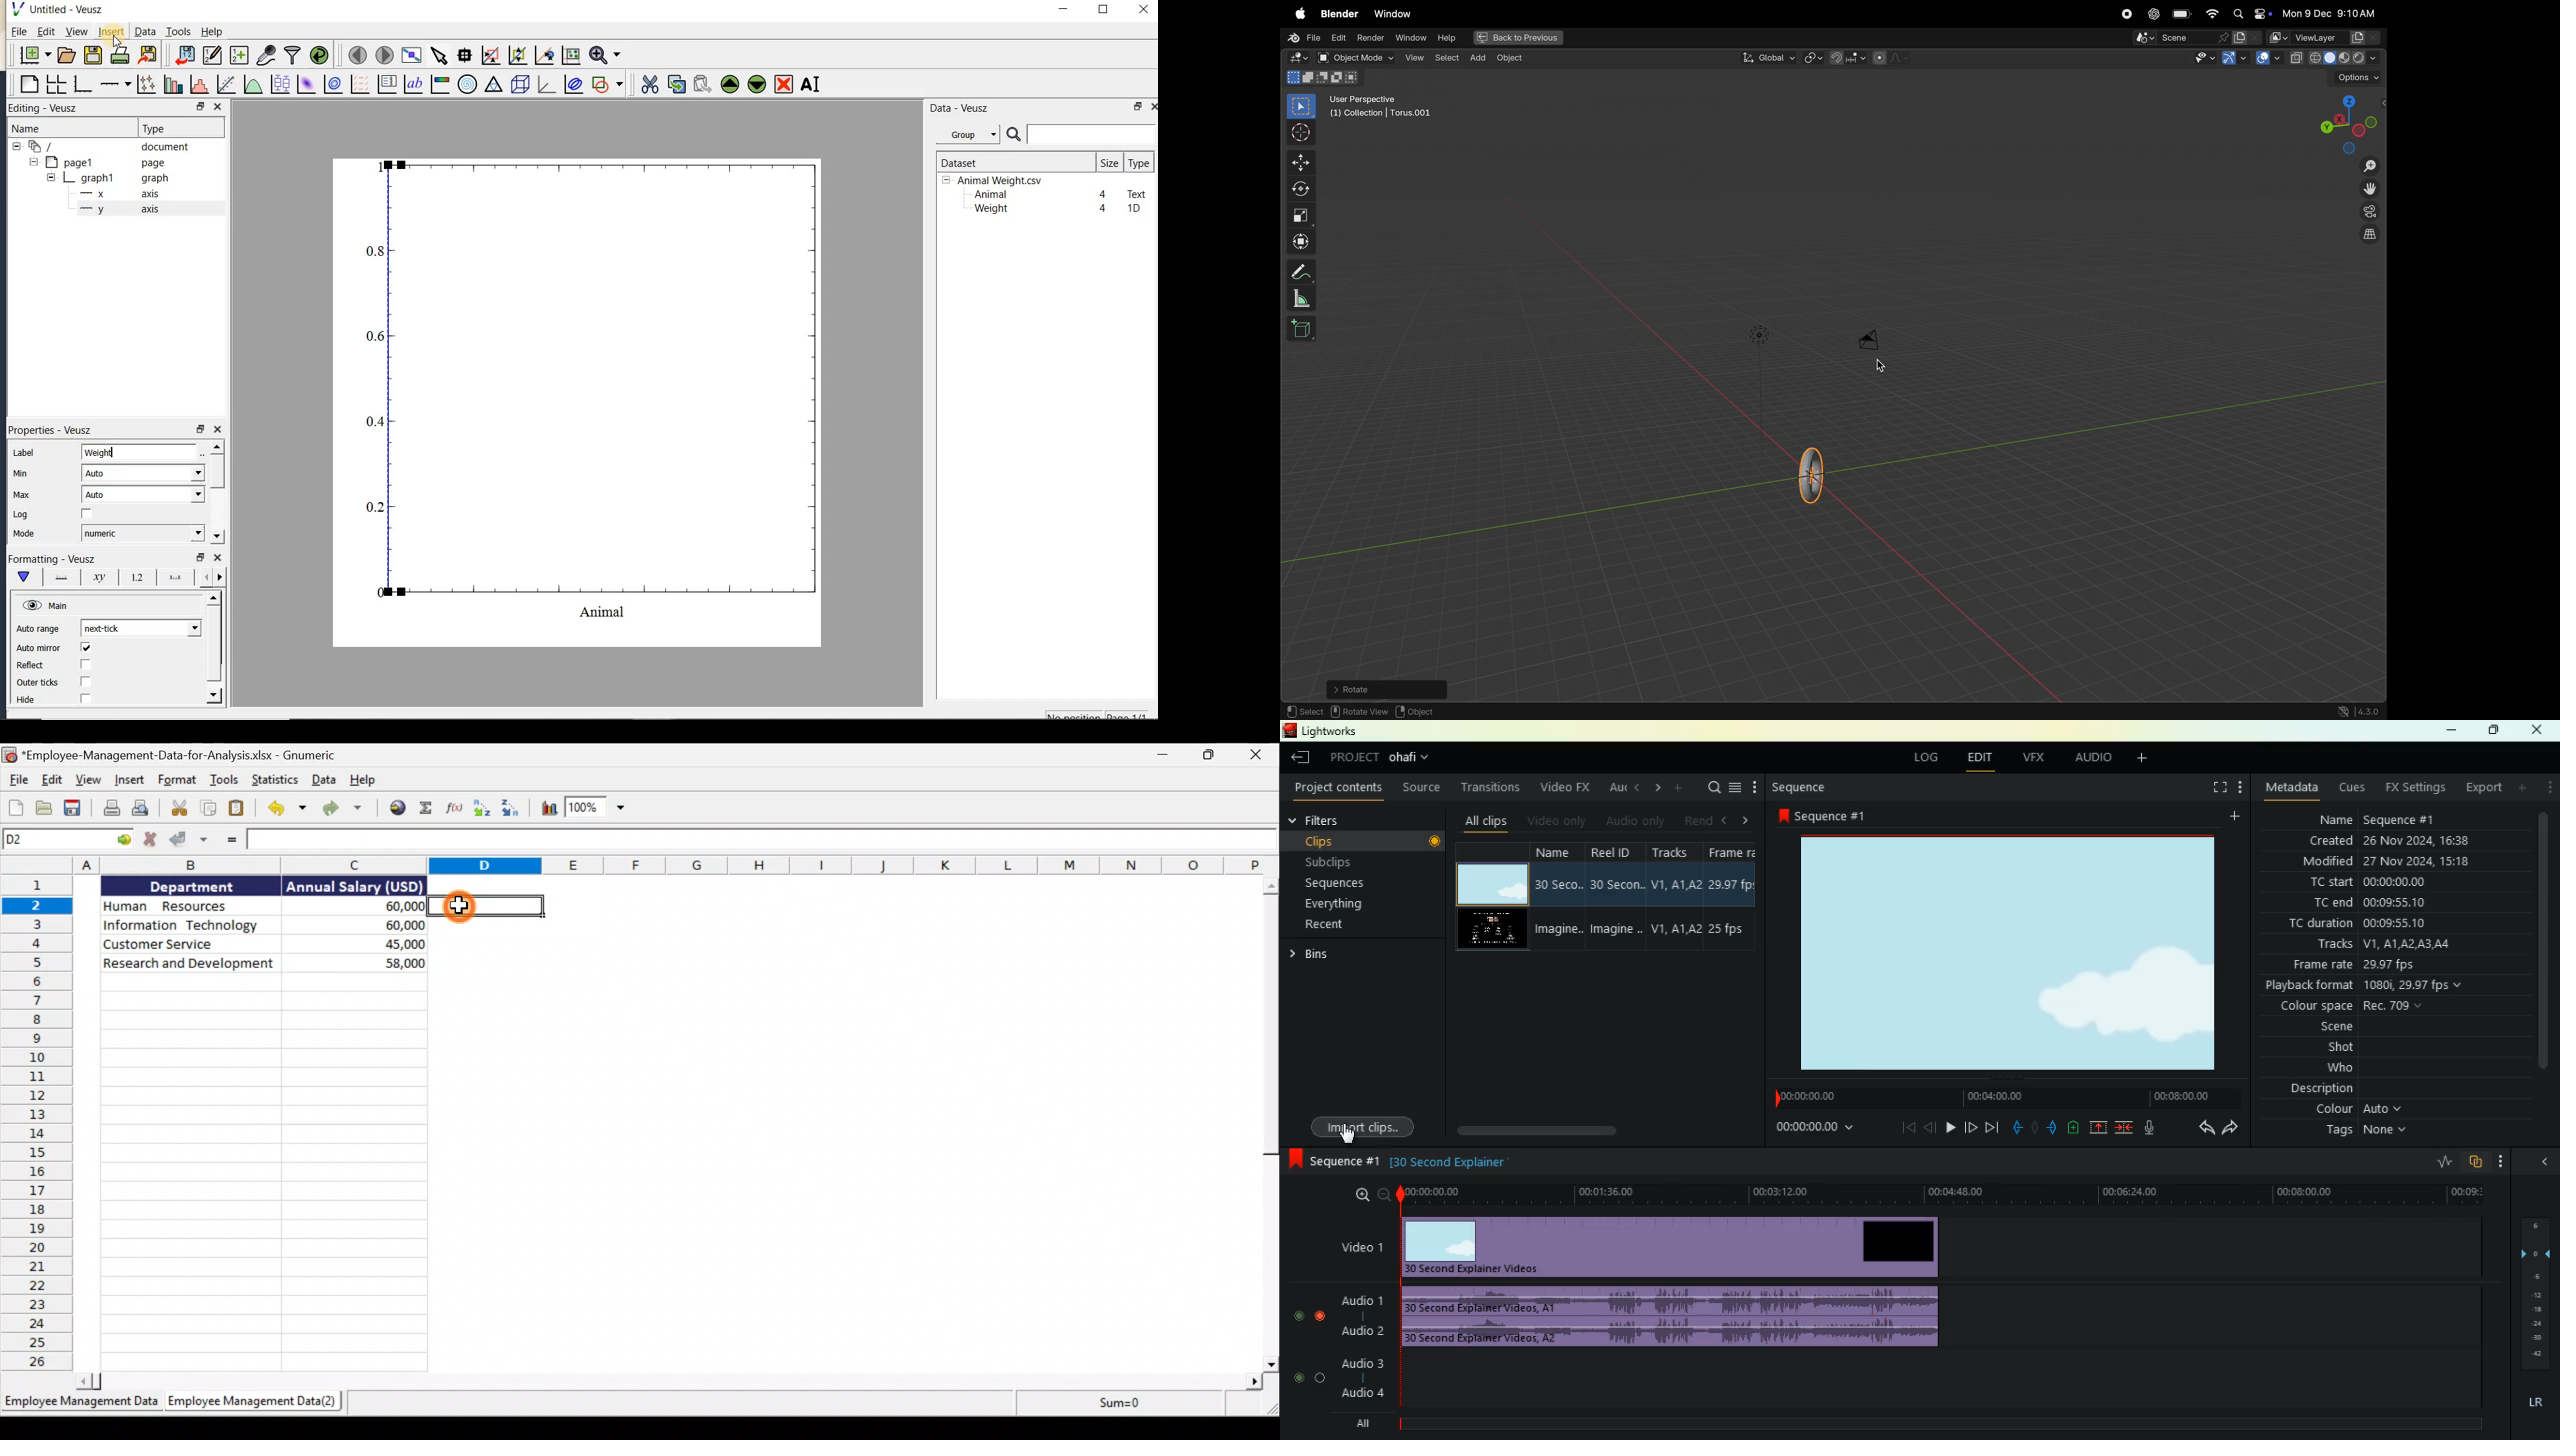 The height and width of the screenshot is (1456, 2576). What do you see at coordinates (319, 54) in the screenshot?
I see `reload linked datasets` at bounding box center [319, 54].